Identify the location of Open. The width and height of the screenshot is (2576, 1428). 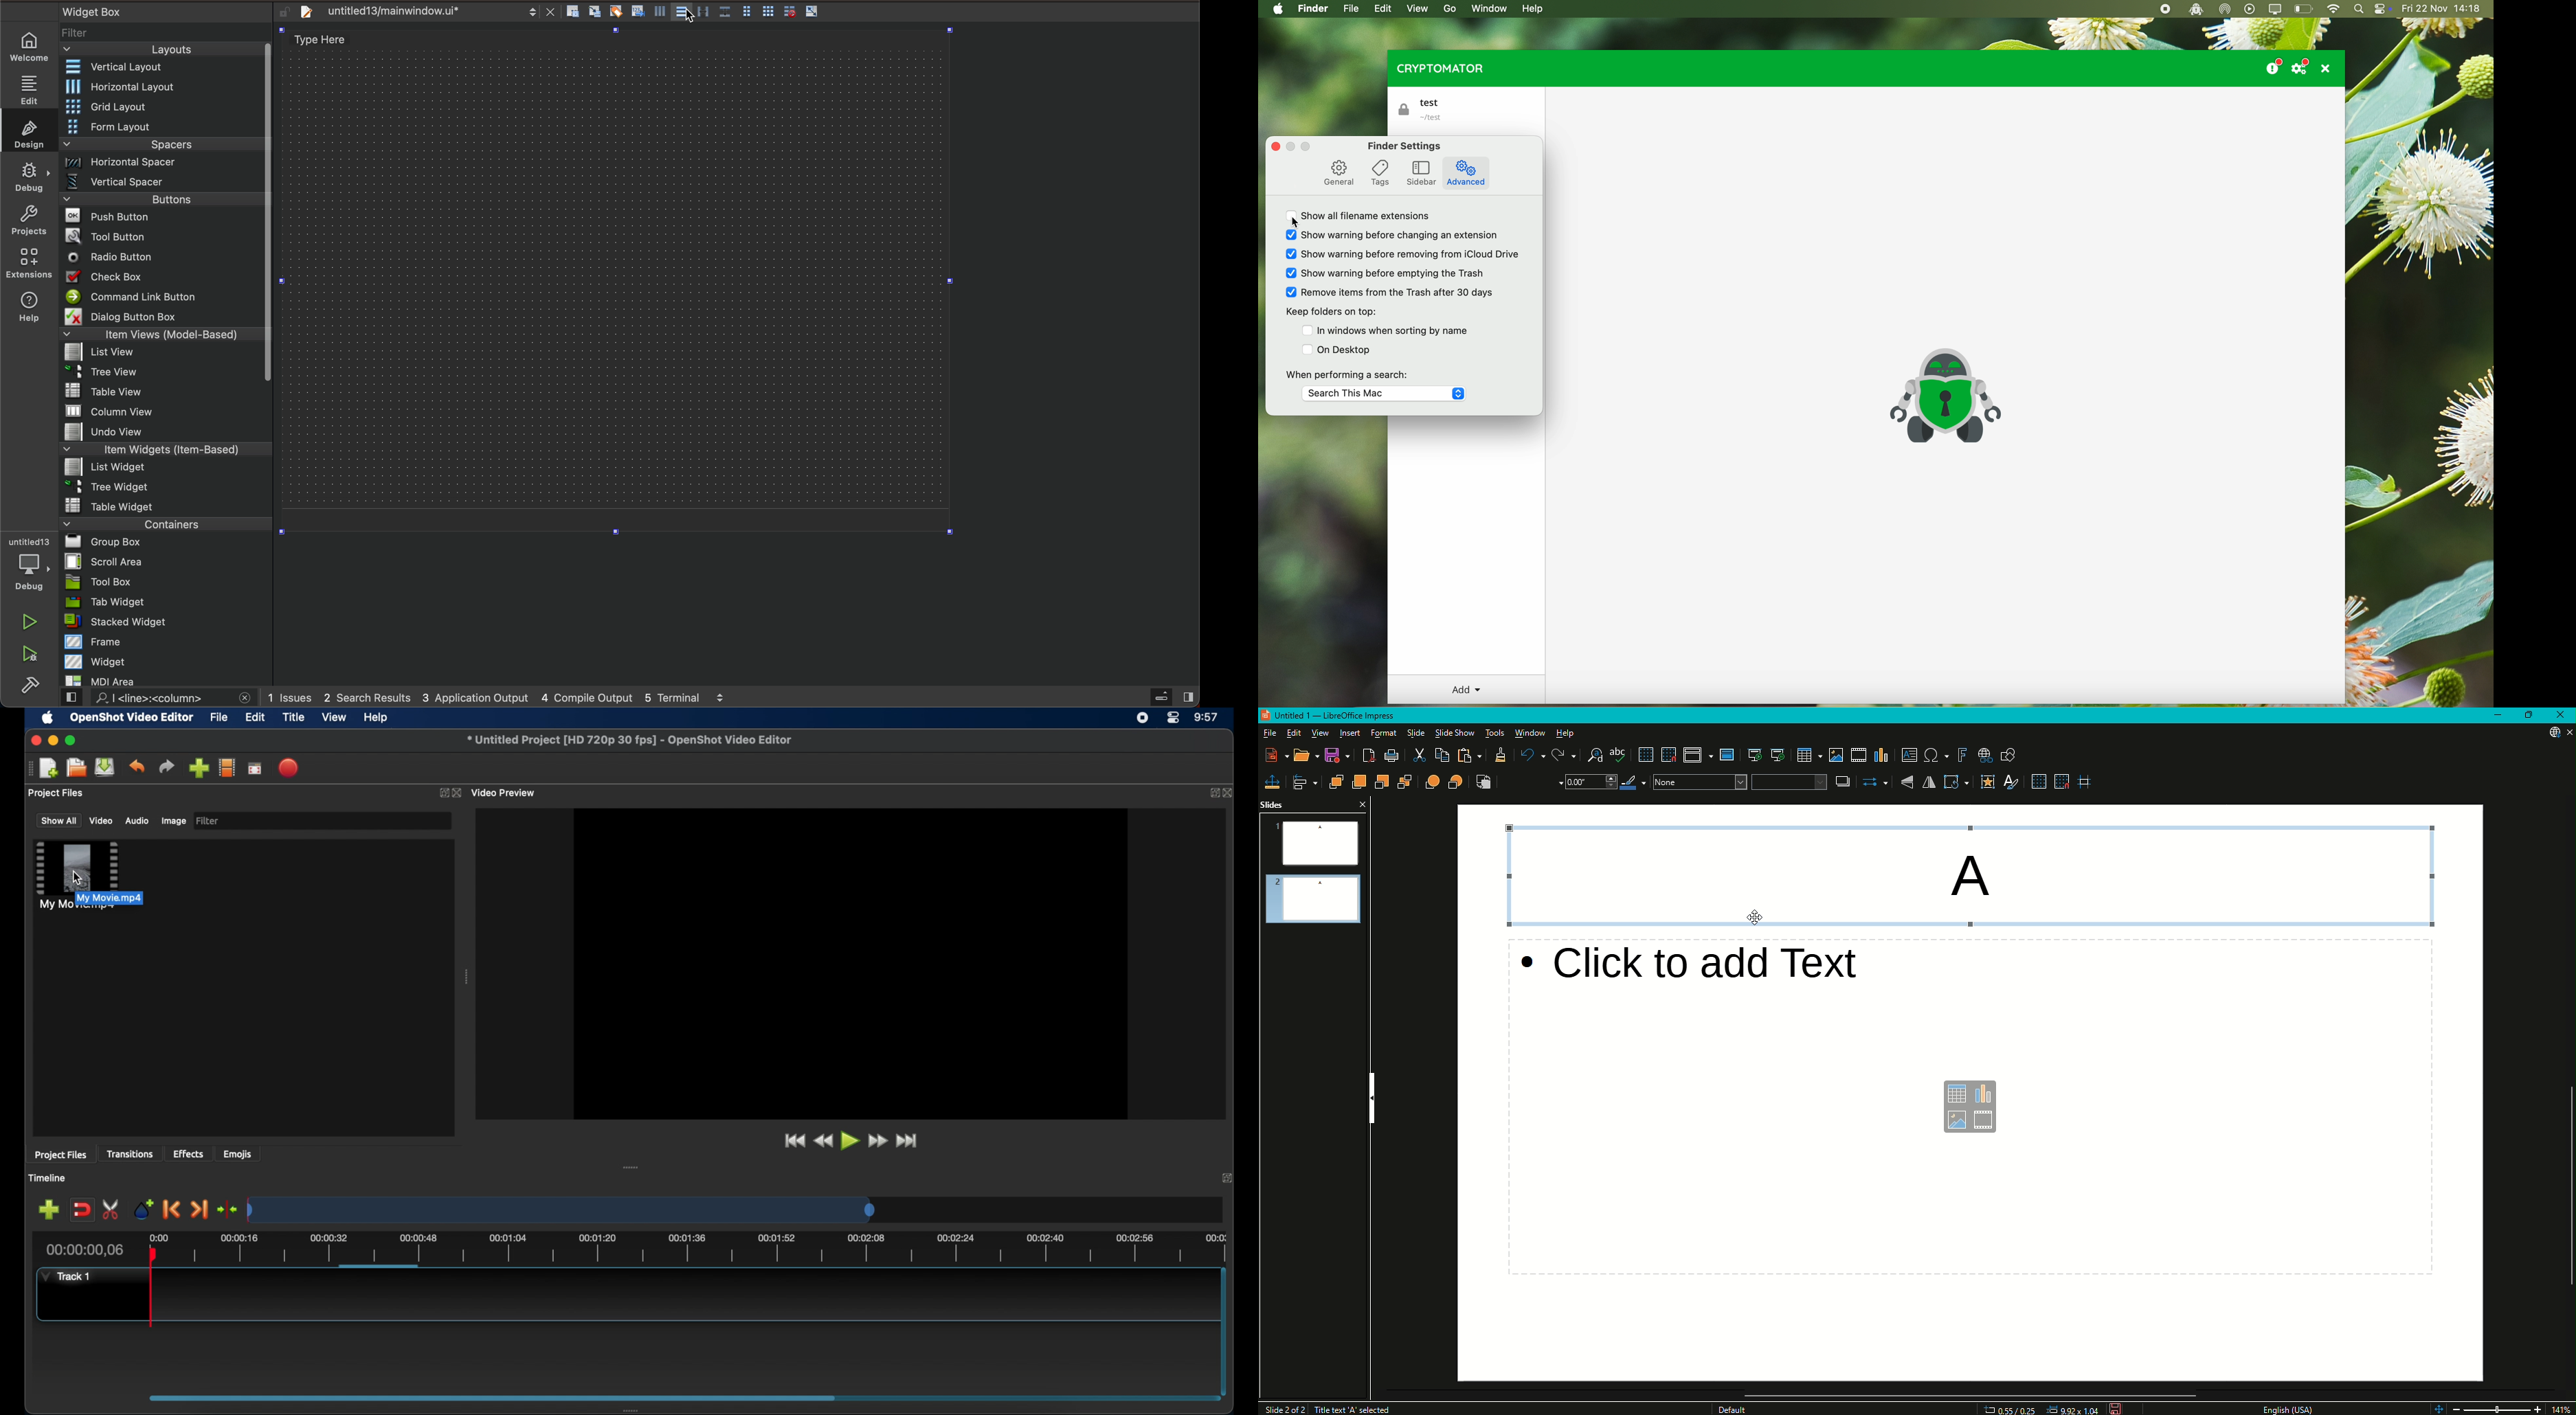
(1301, 755).